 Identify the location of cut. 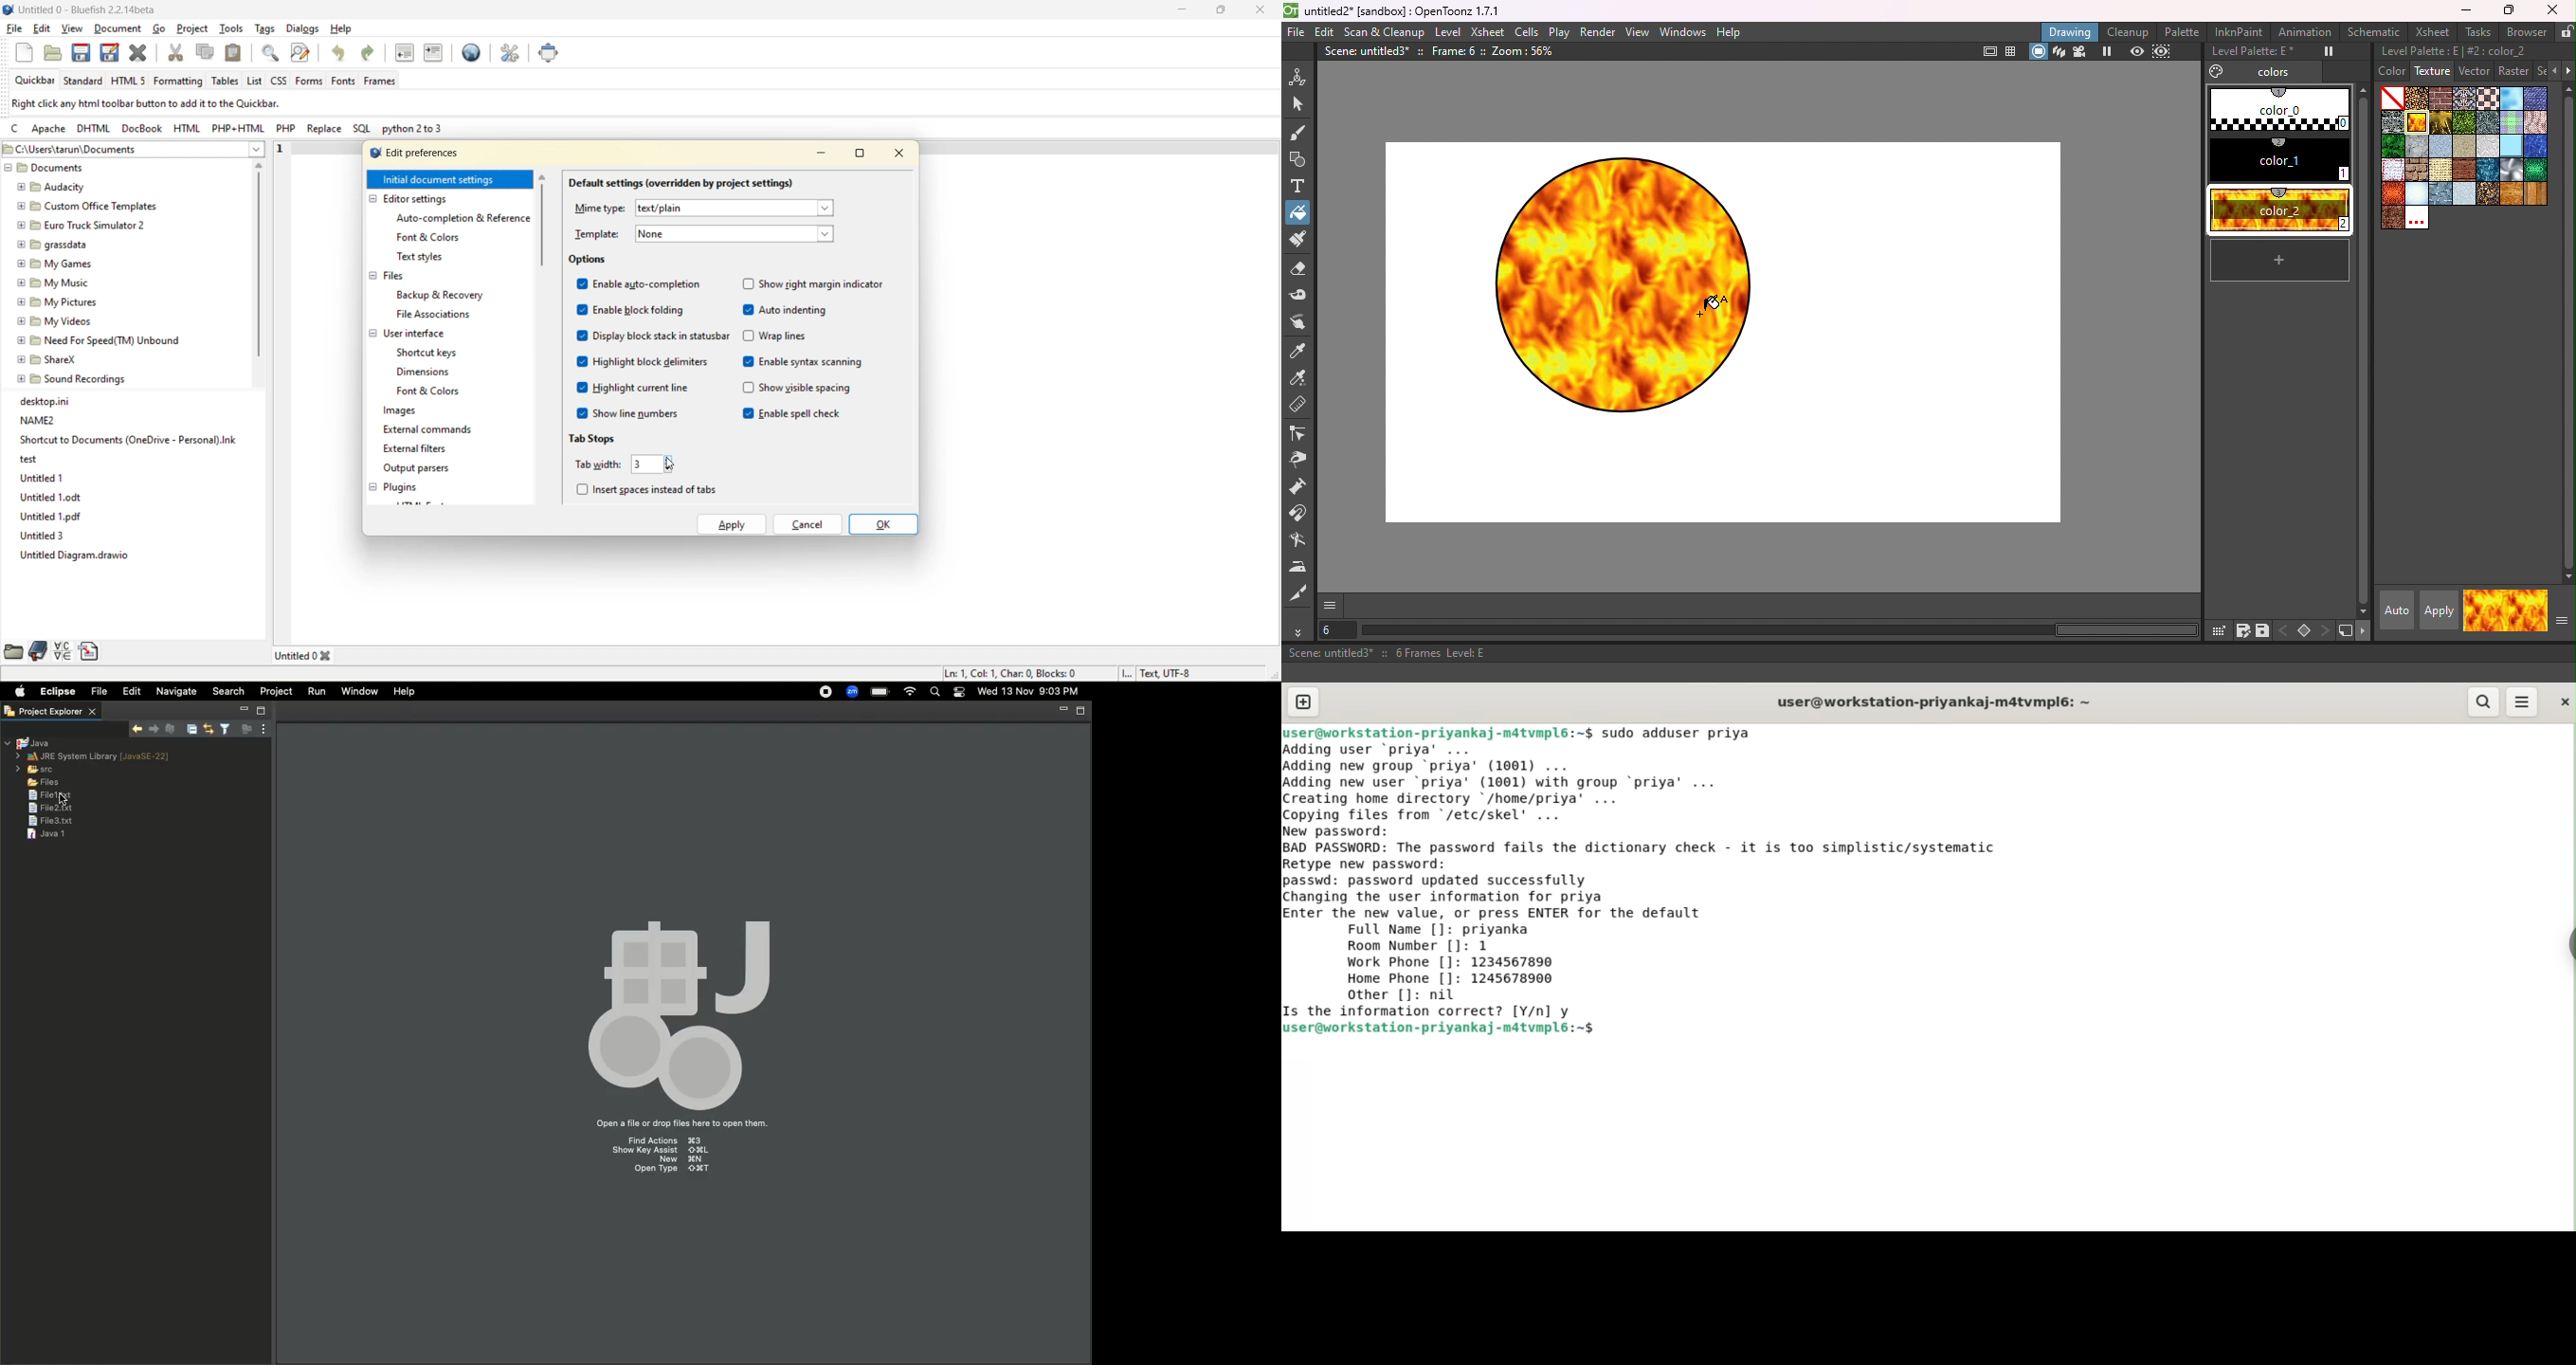
(177, 53).